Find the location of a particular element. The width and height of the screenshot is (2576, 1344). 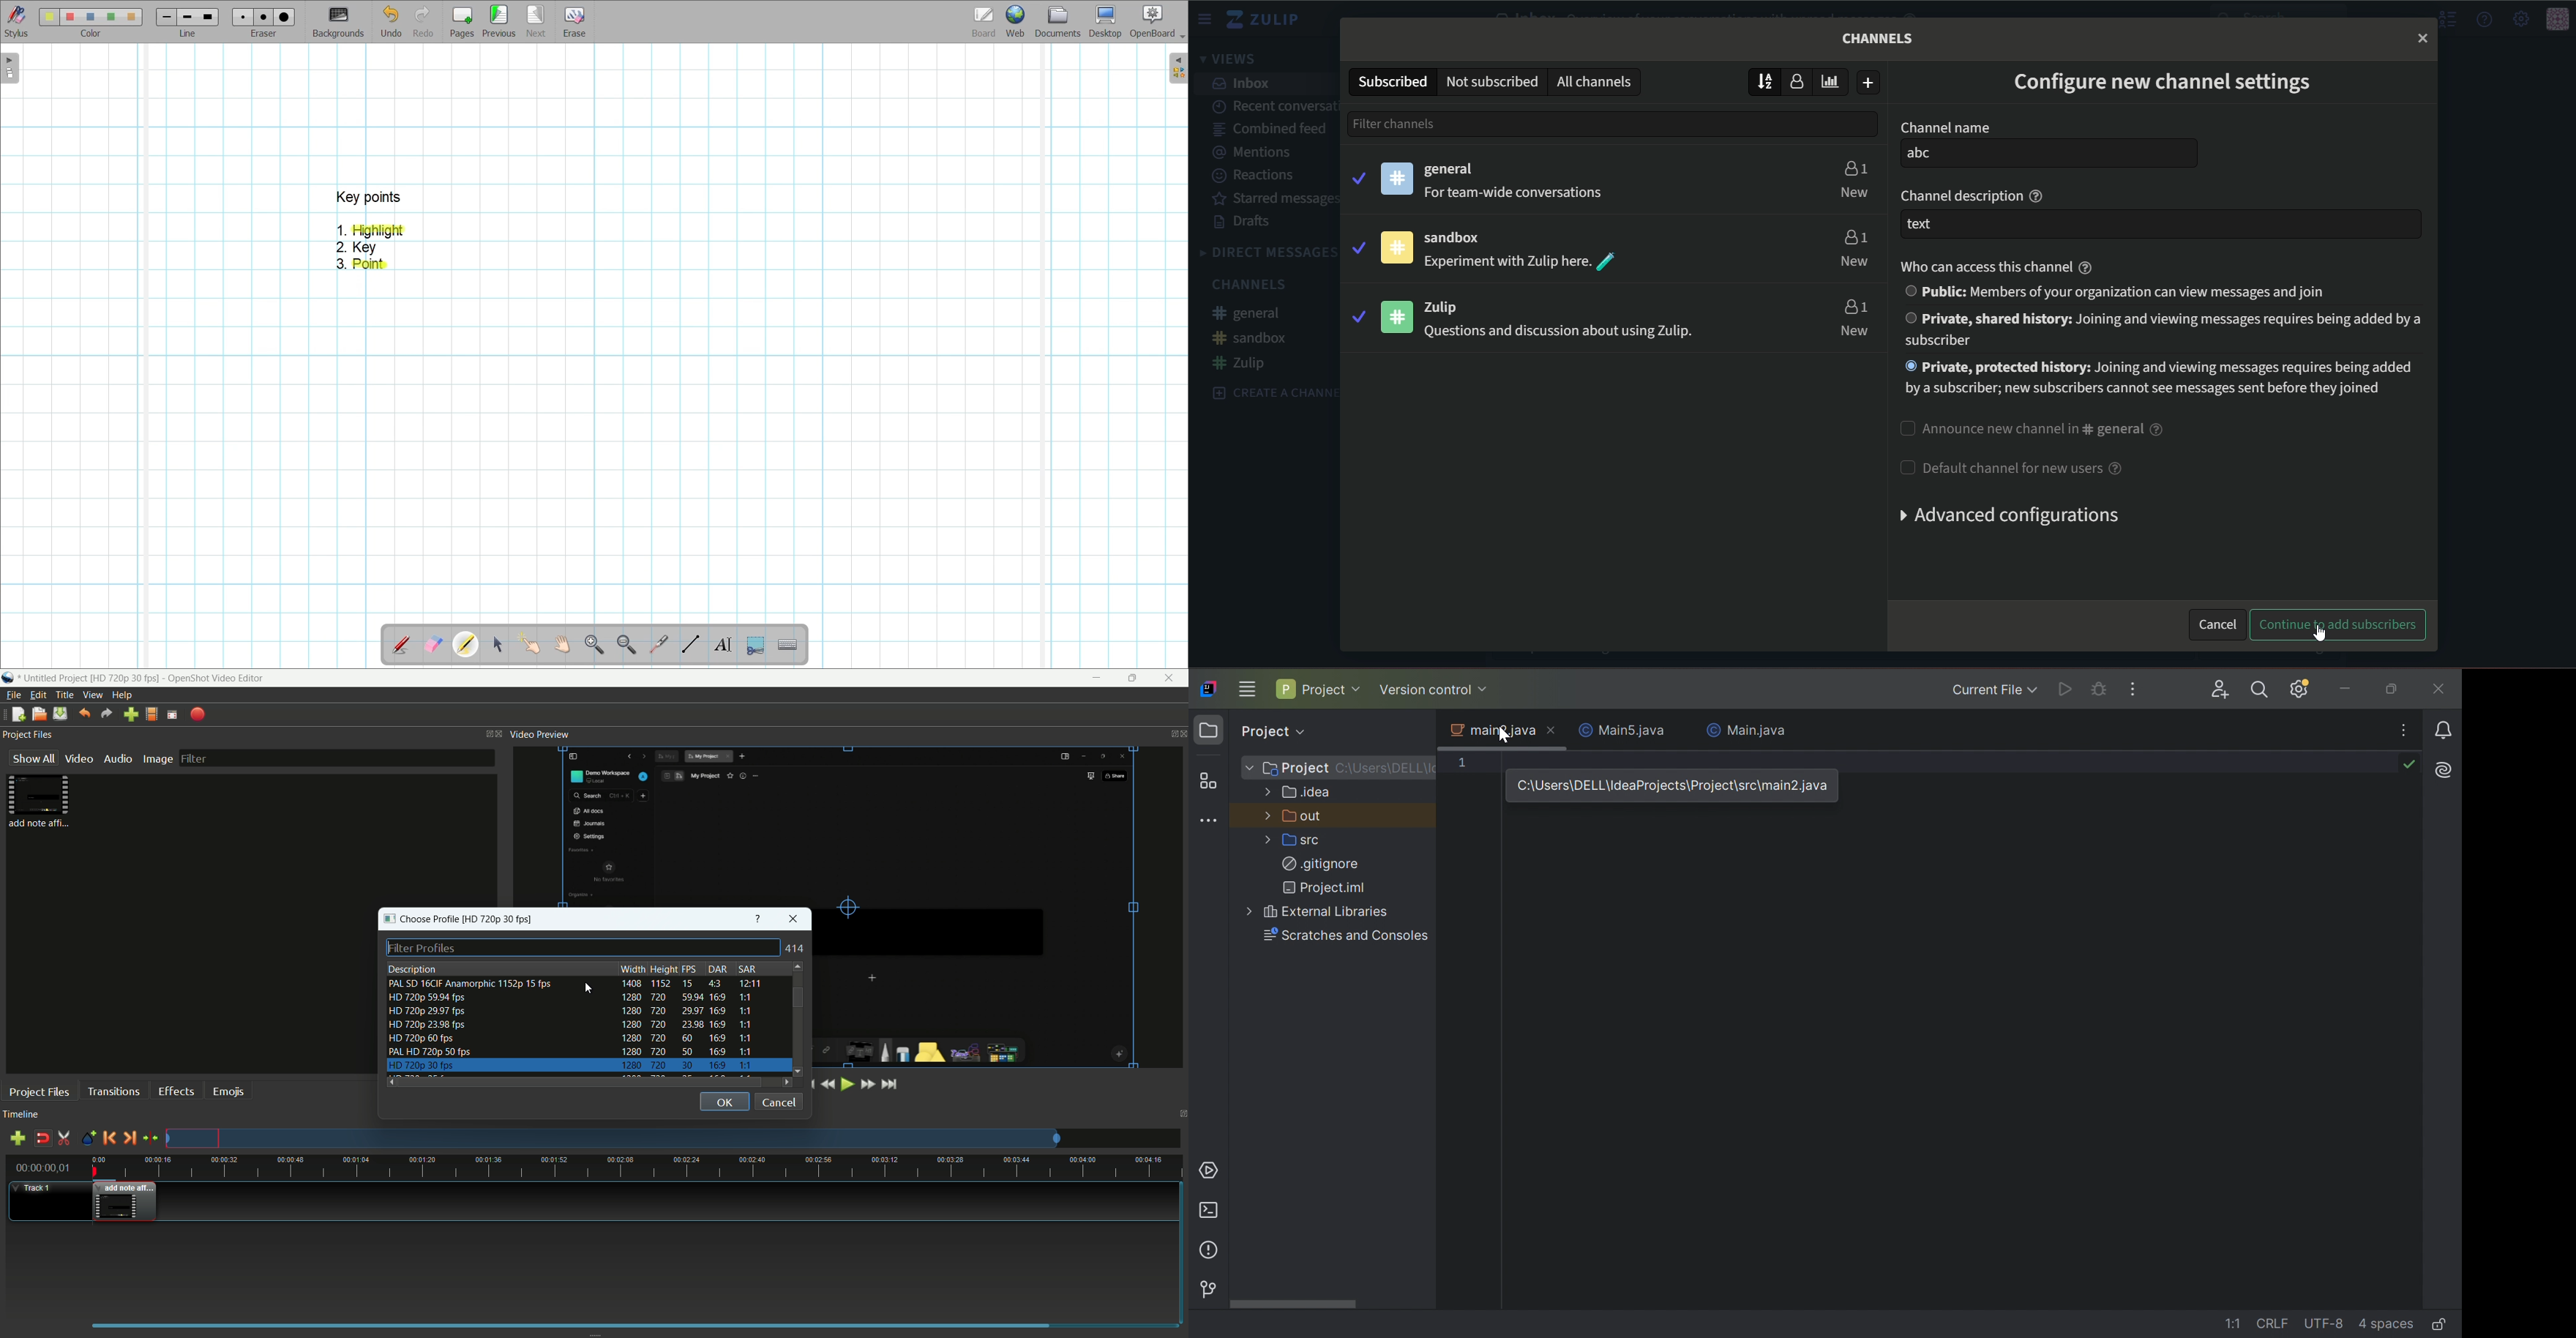

rewind is located at coordinates (827, 1084).